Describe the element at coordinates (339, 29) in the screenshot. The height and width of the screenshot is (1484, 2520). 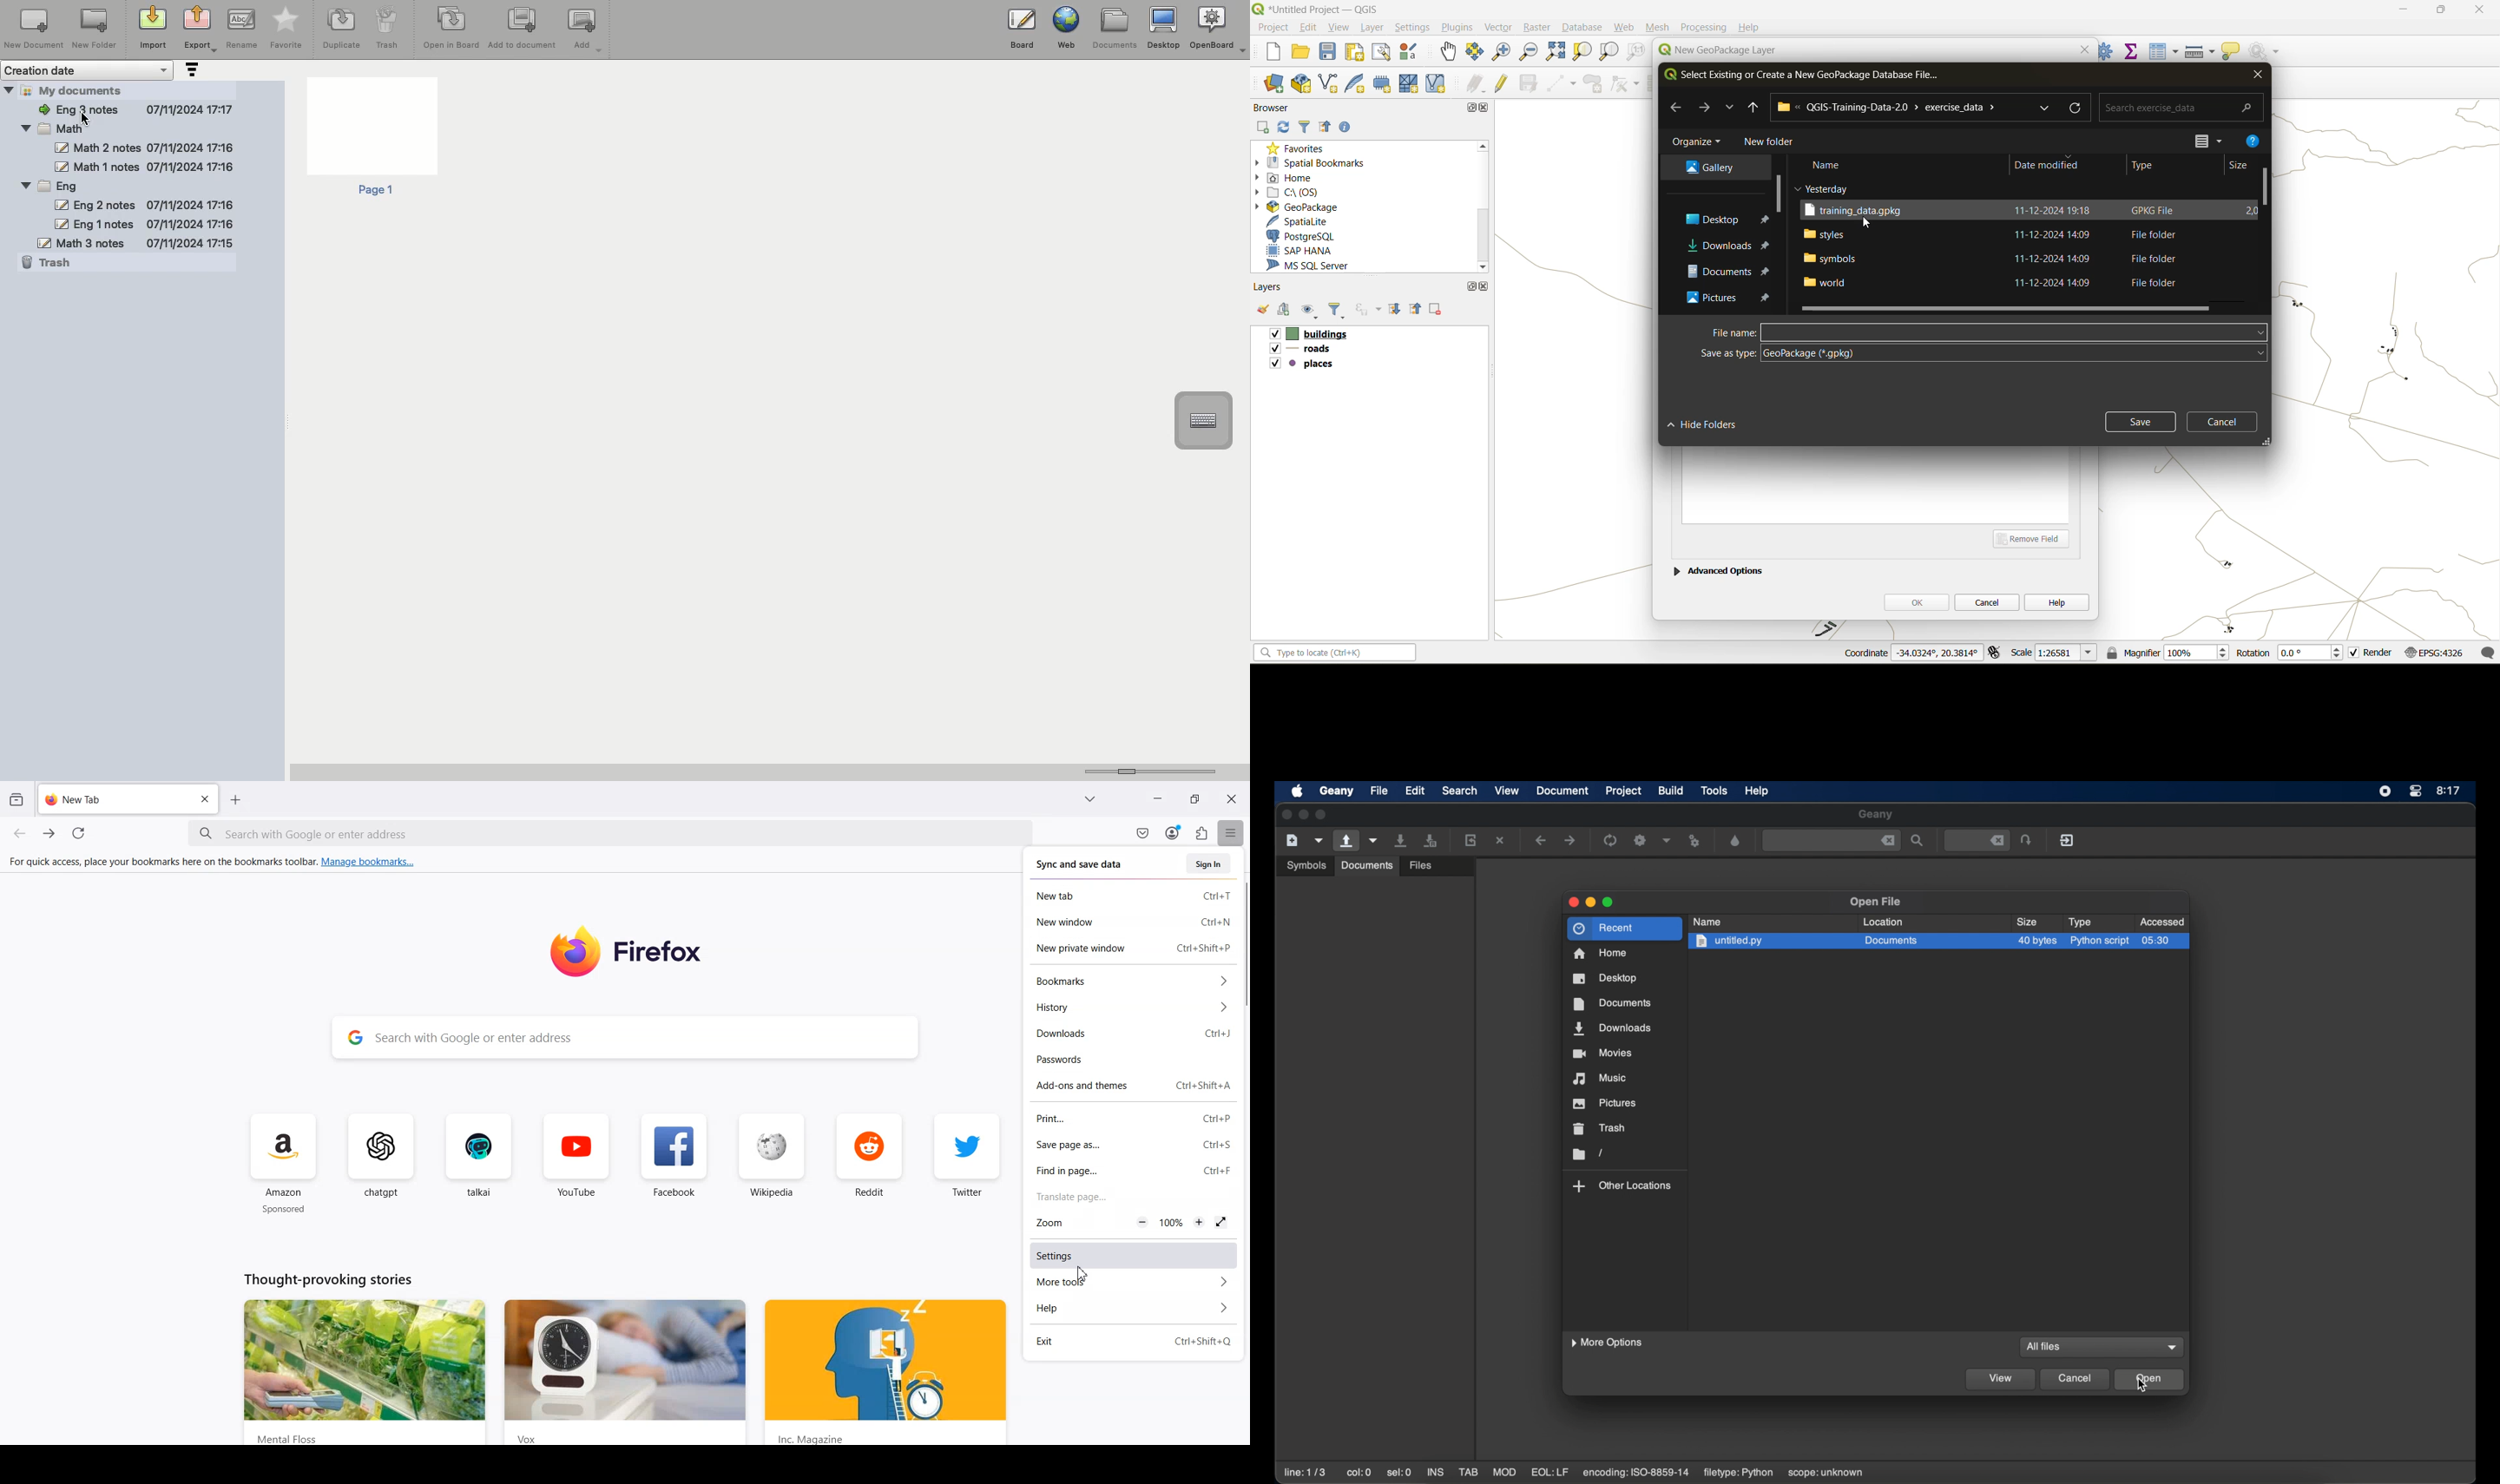
I see `Duplicate` at that location.